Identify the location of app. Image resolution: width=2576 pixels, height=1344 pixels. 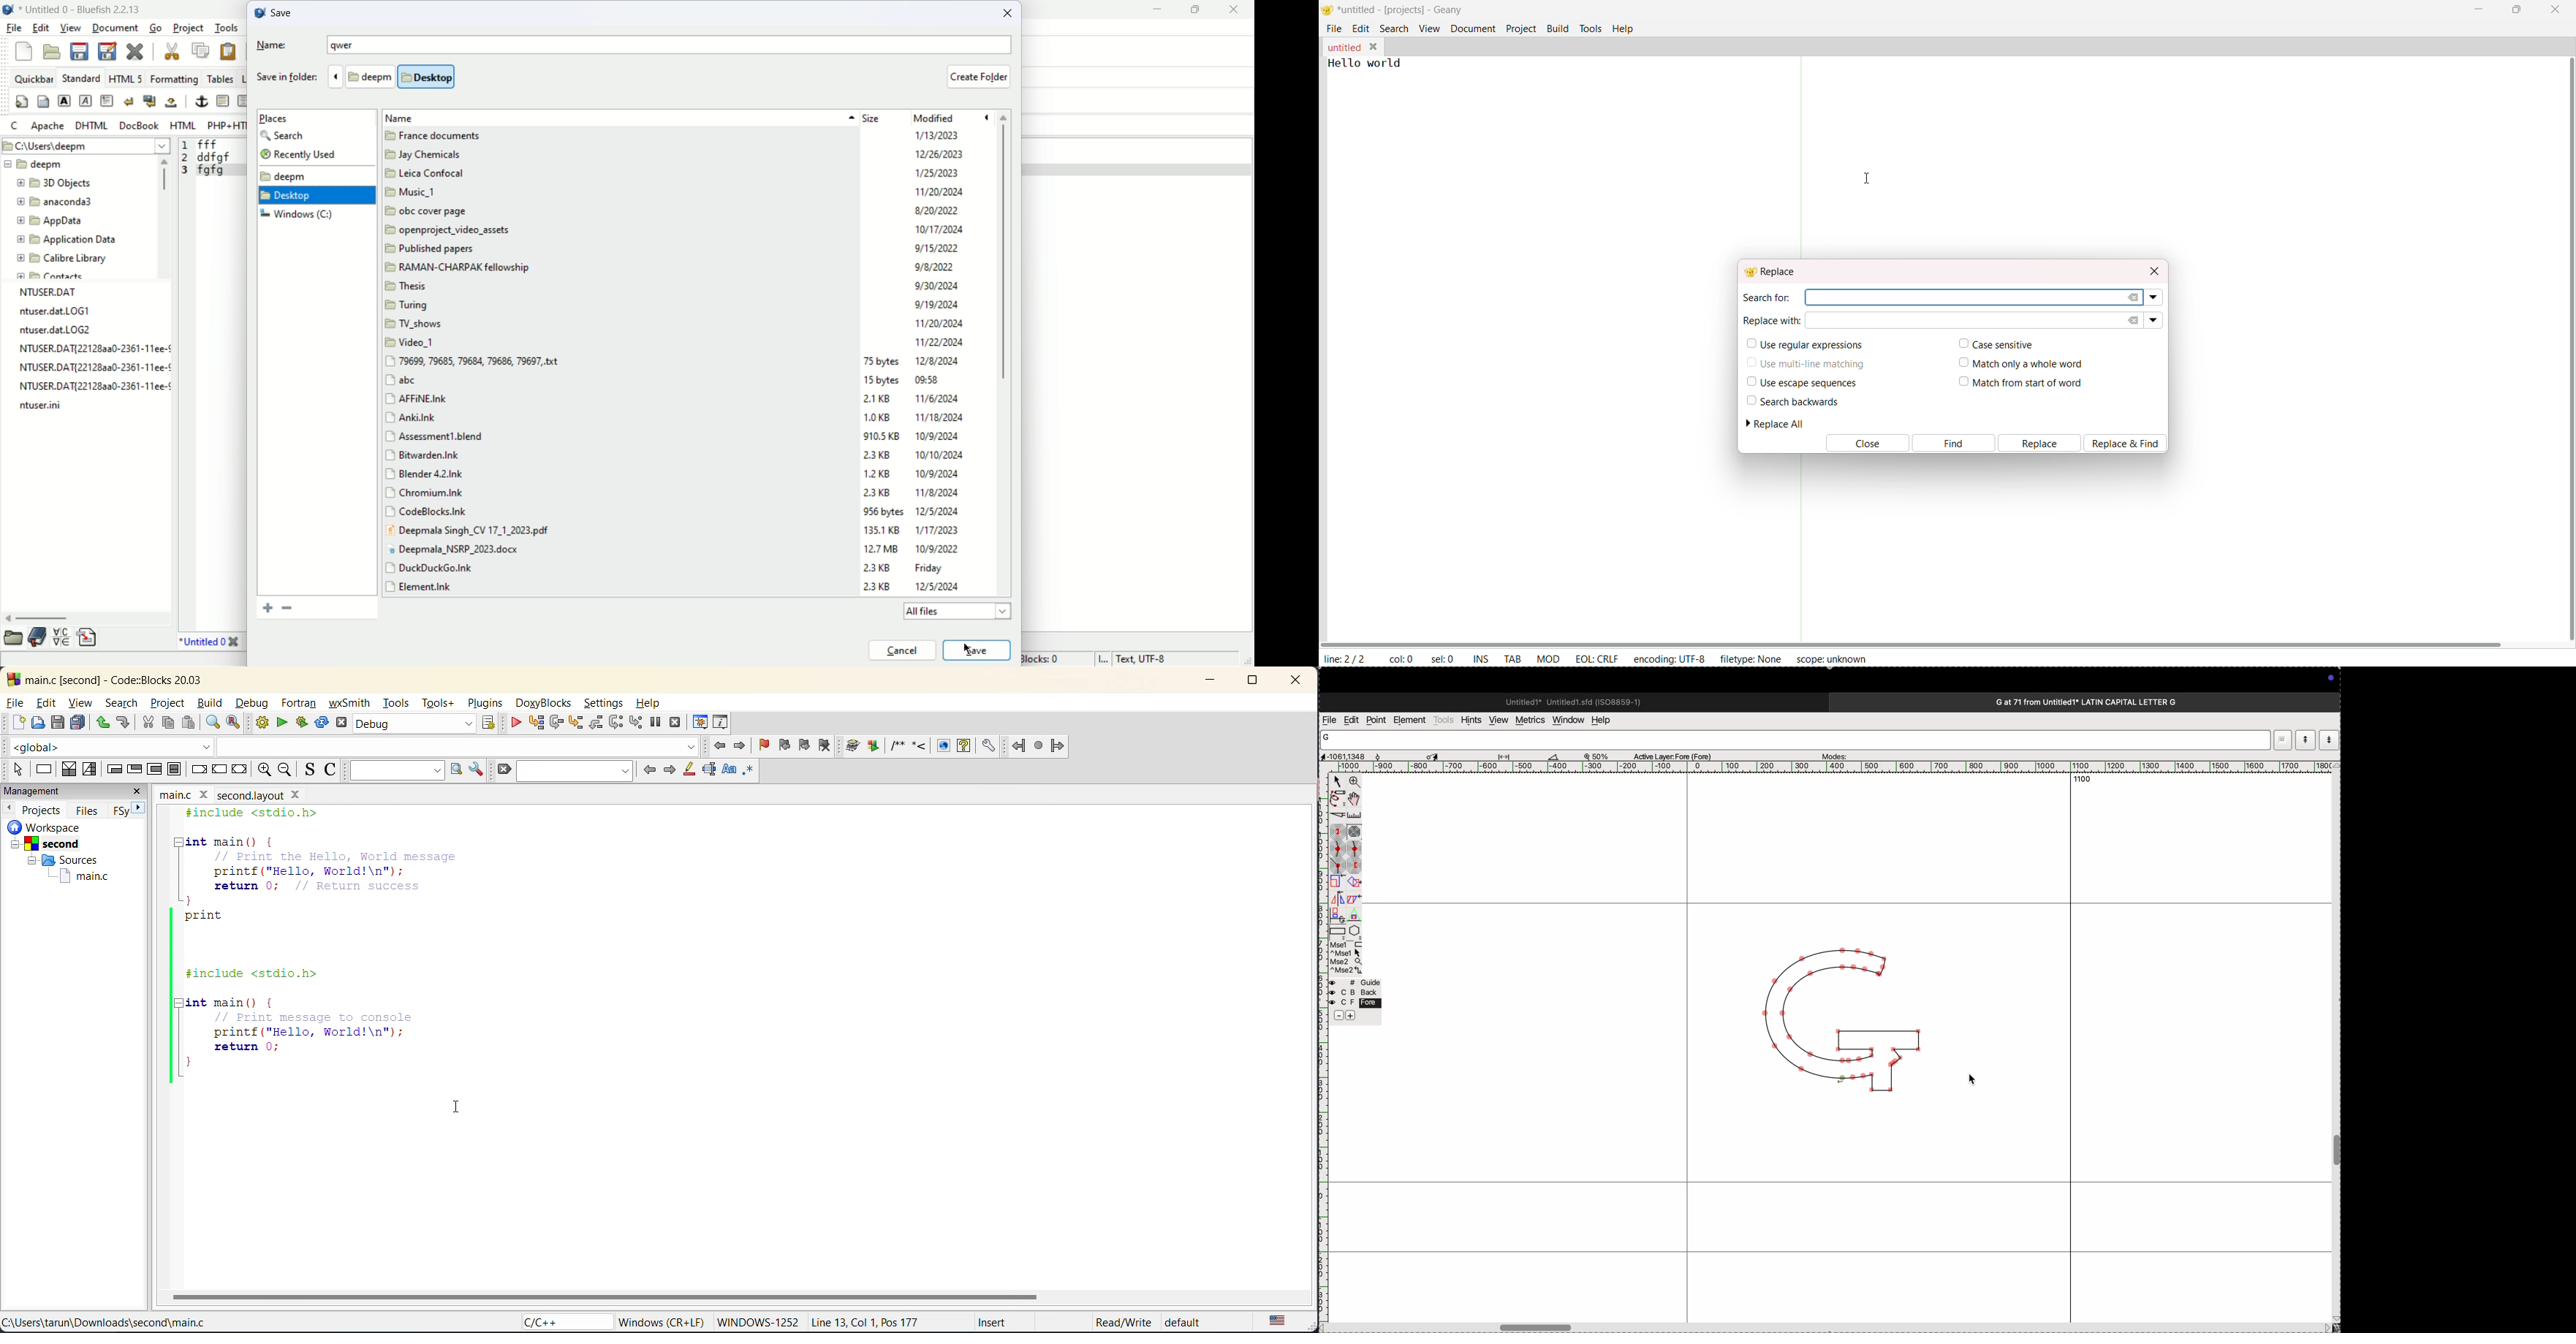
(50, 222).